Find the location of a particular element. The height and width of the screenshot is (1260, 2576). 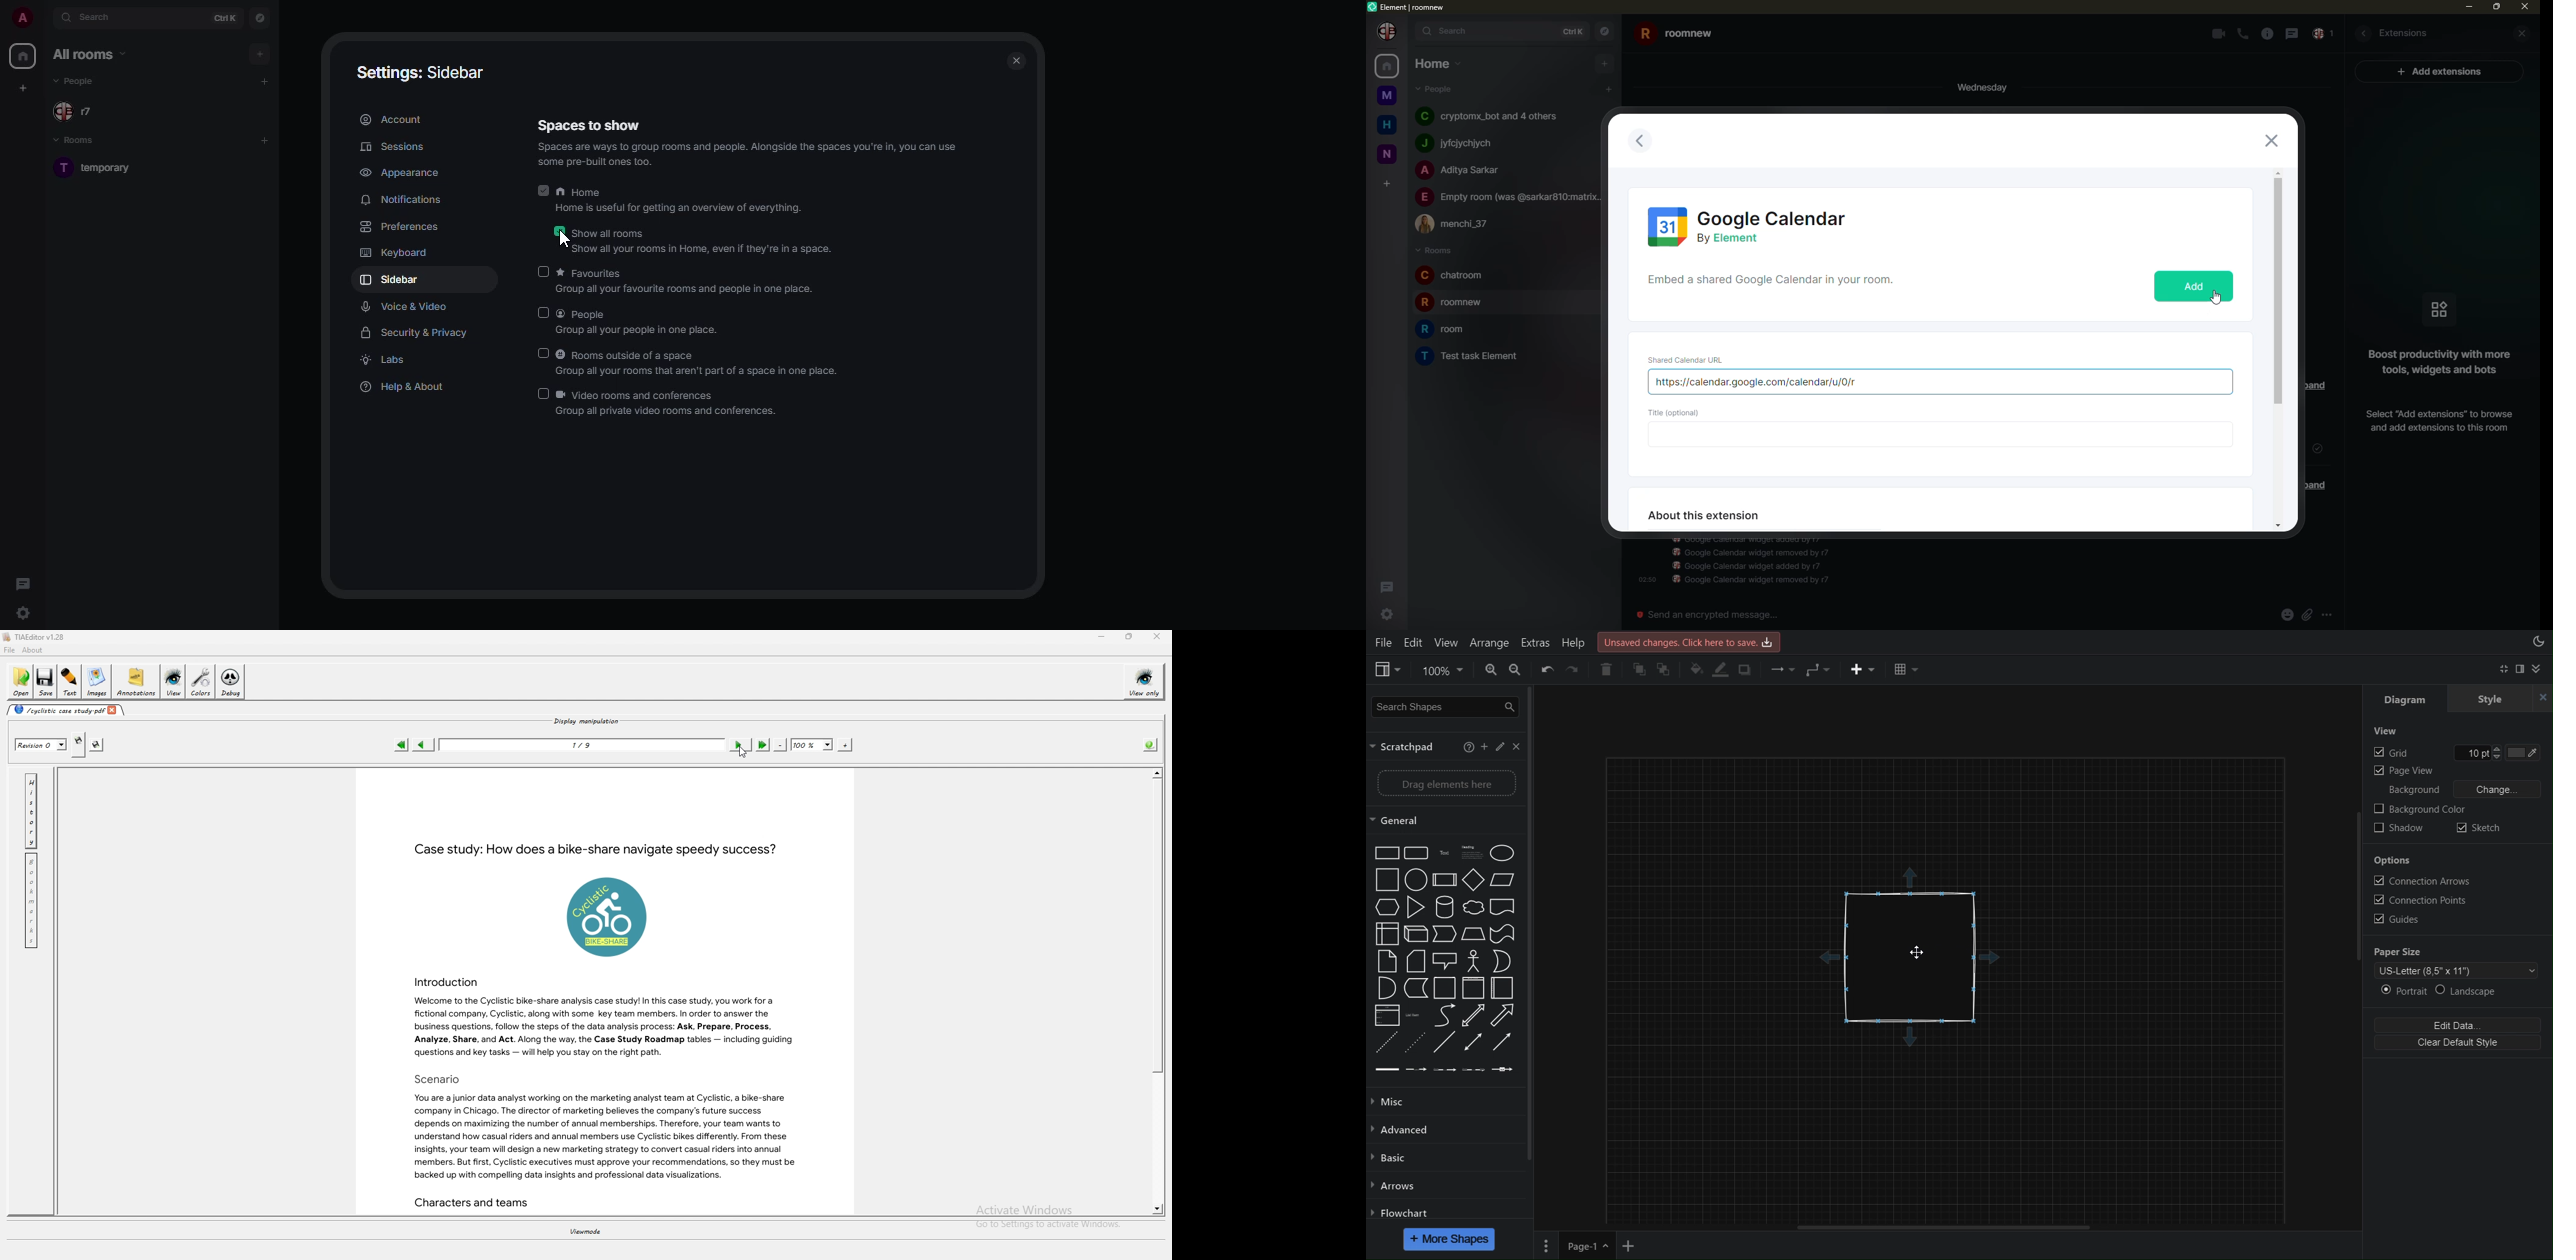

Table is located at coordinates (1904, 669).